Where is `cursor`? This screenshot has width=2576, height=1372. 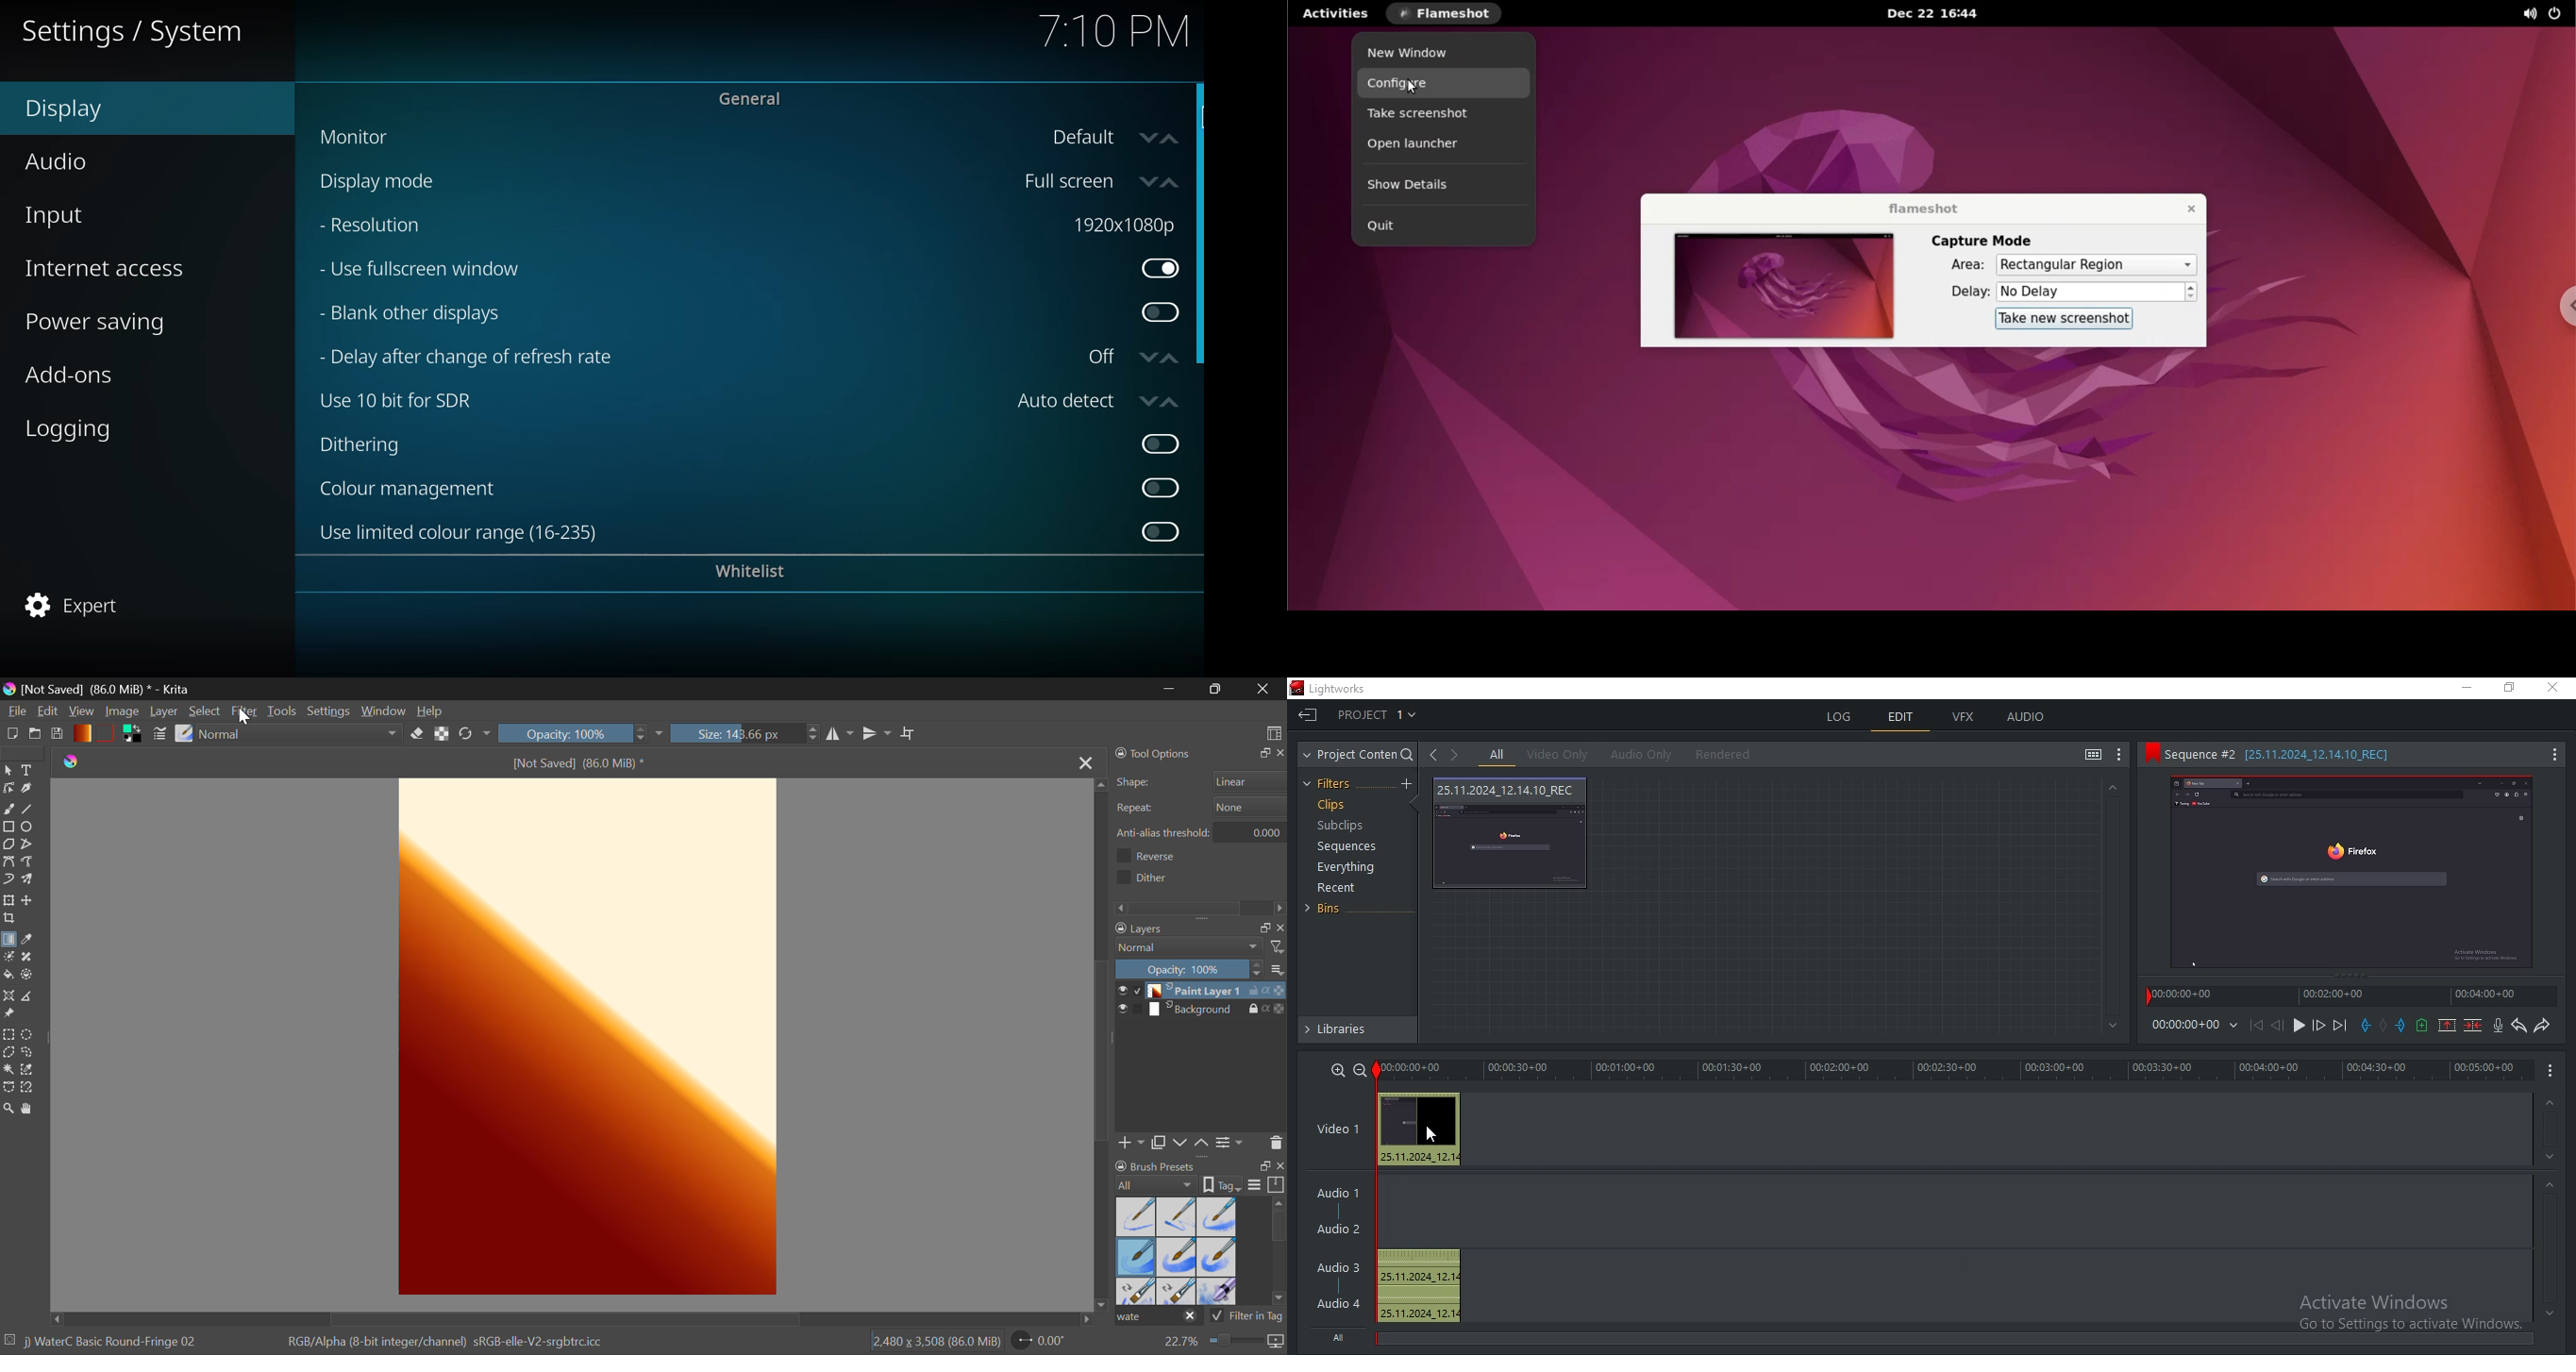
cursor is located at coordinates (1196, 121).